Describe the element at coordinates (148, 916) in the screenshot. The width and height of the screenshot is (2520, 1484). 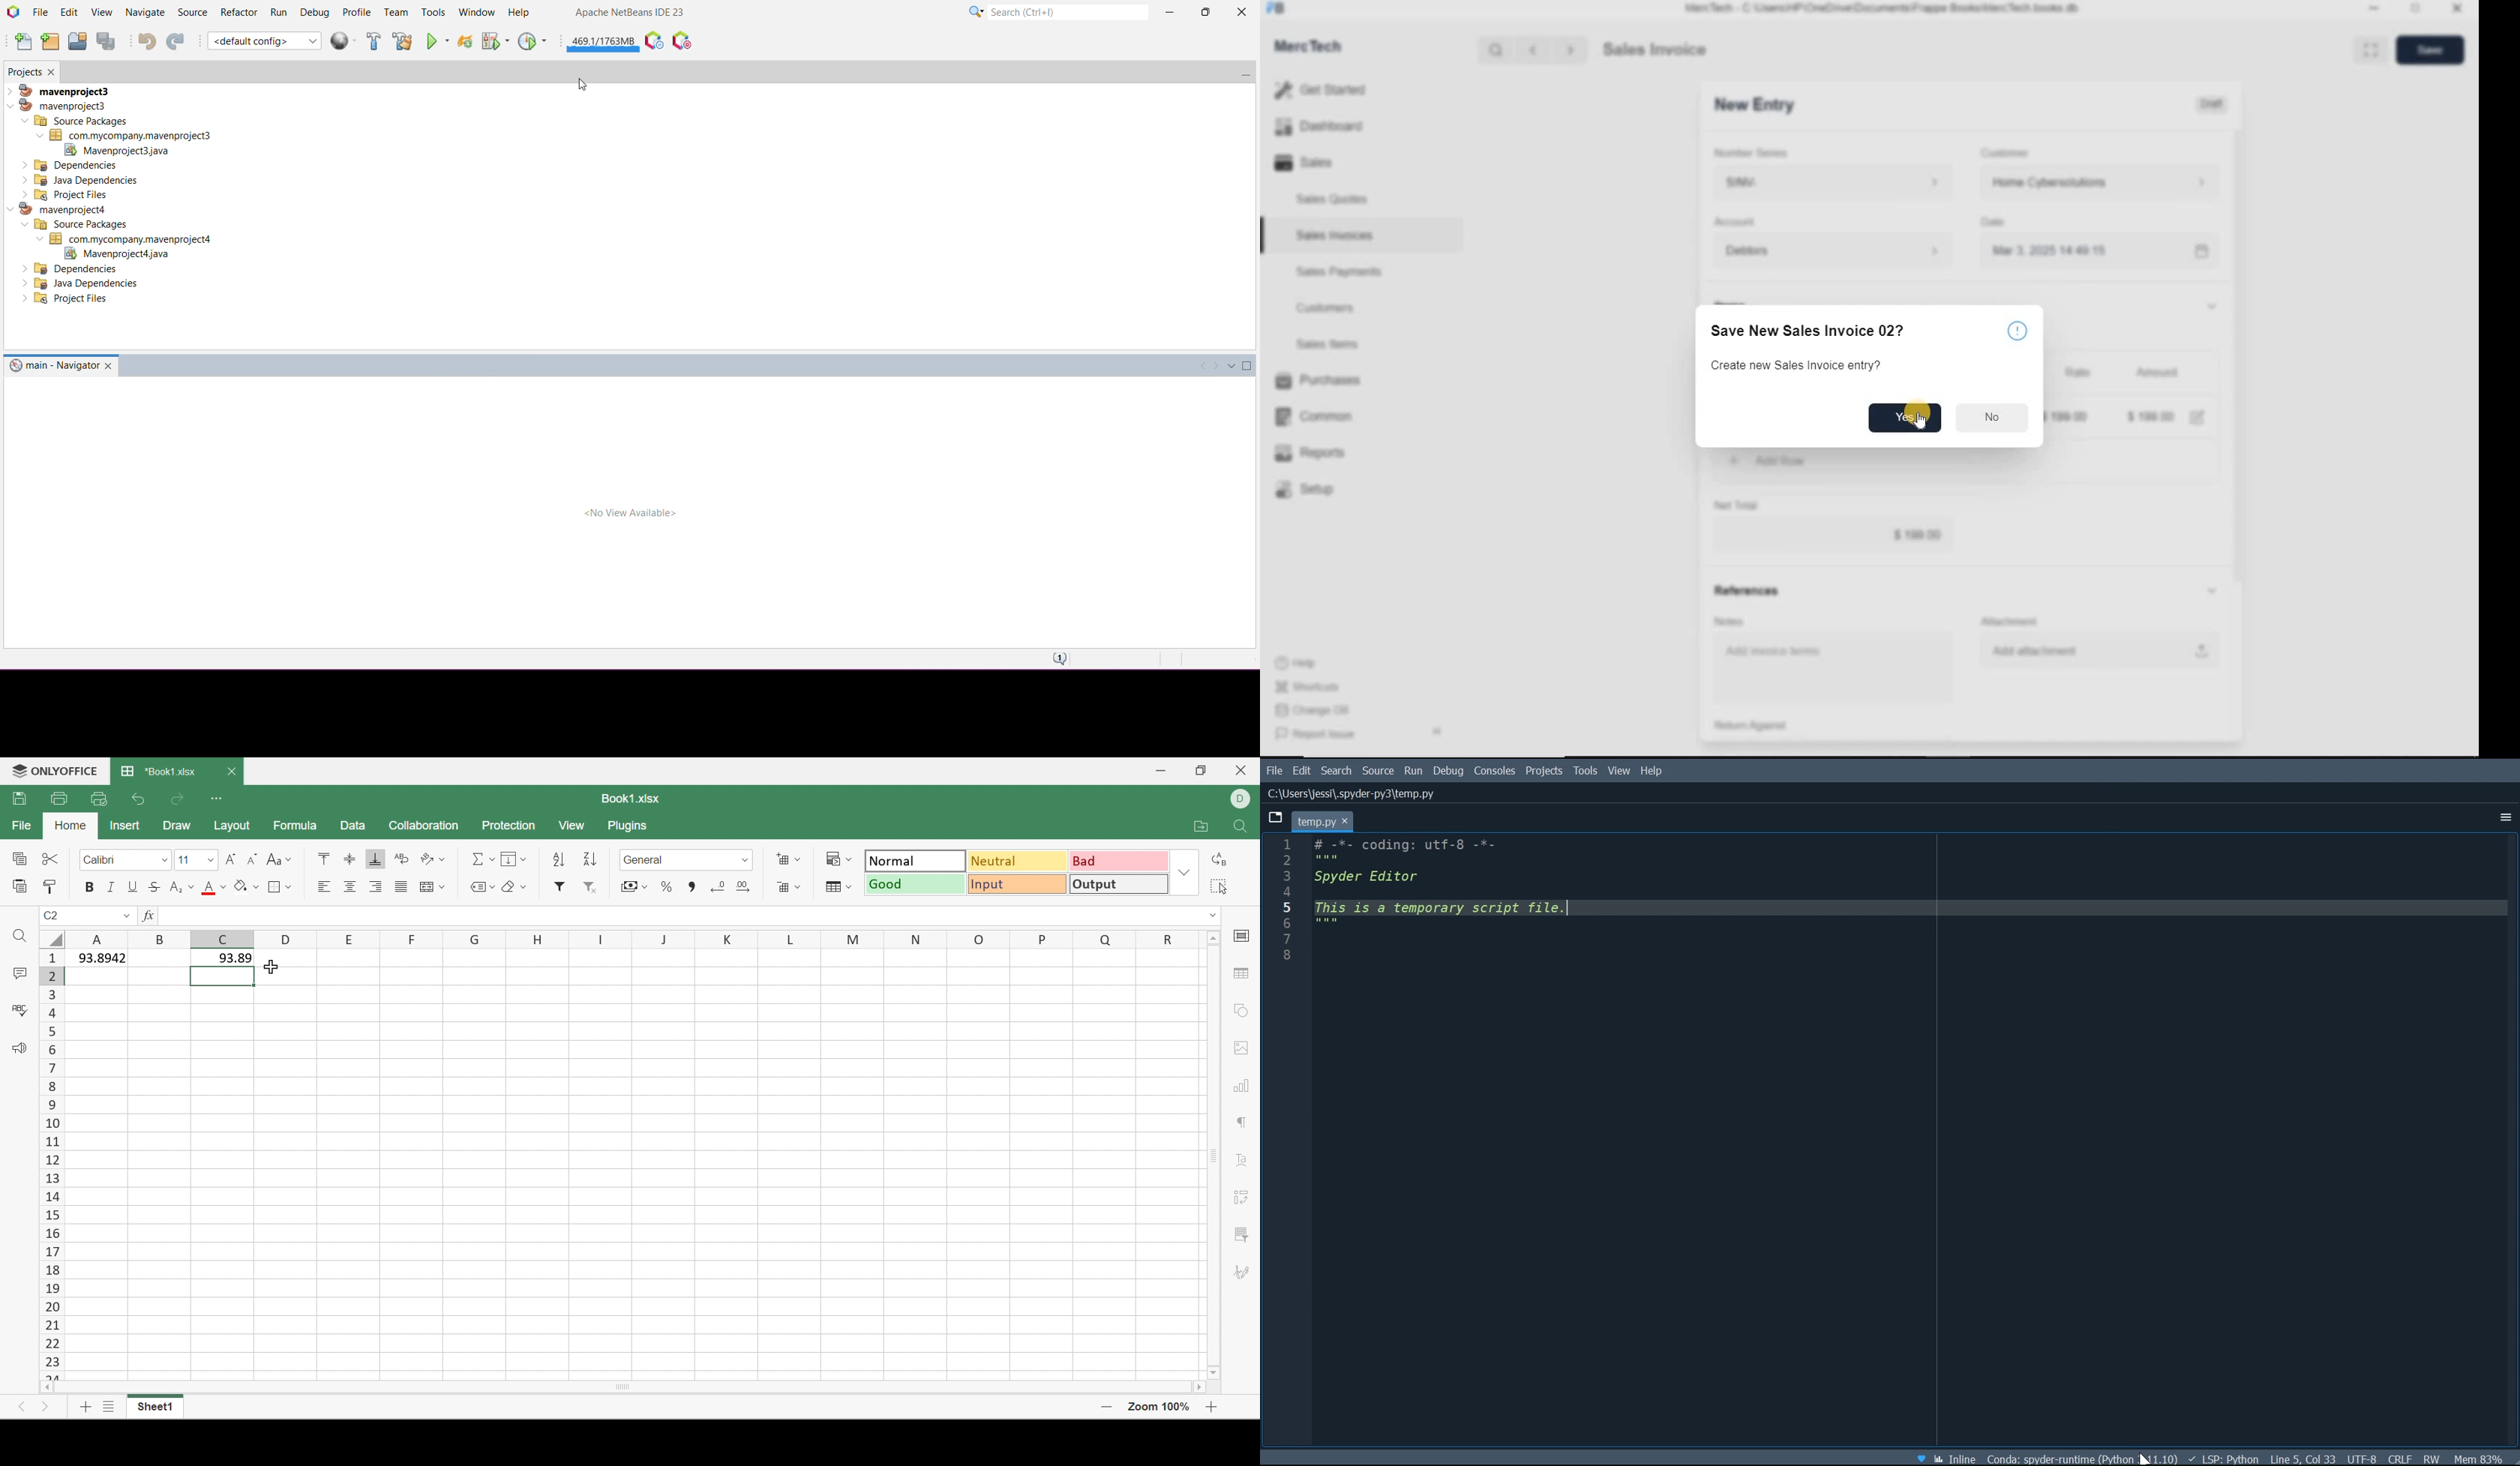
I see `fx` at that location.